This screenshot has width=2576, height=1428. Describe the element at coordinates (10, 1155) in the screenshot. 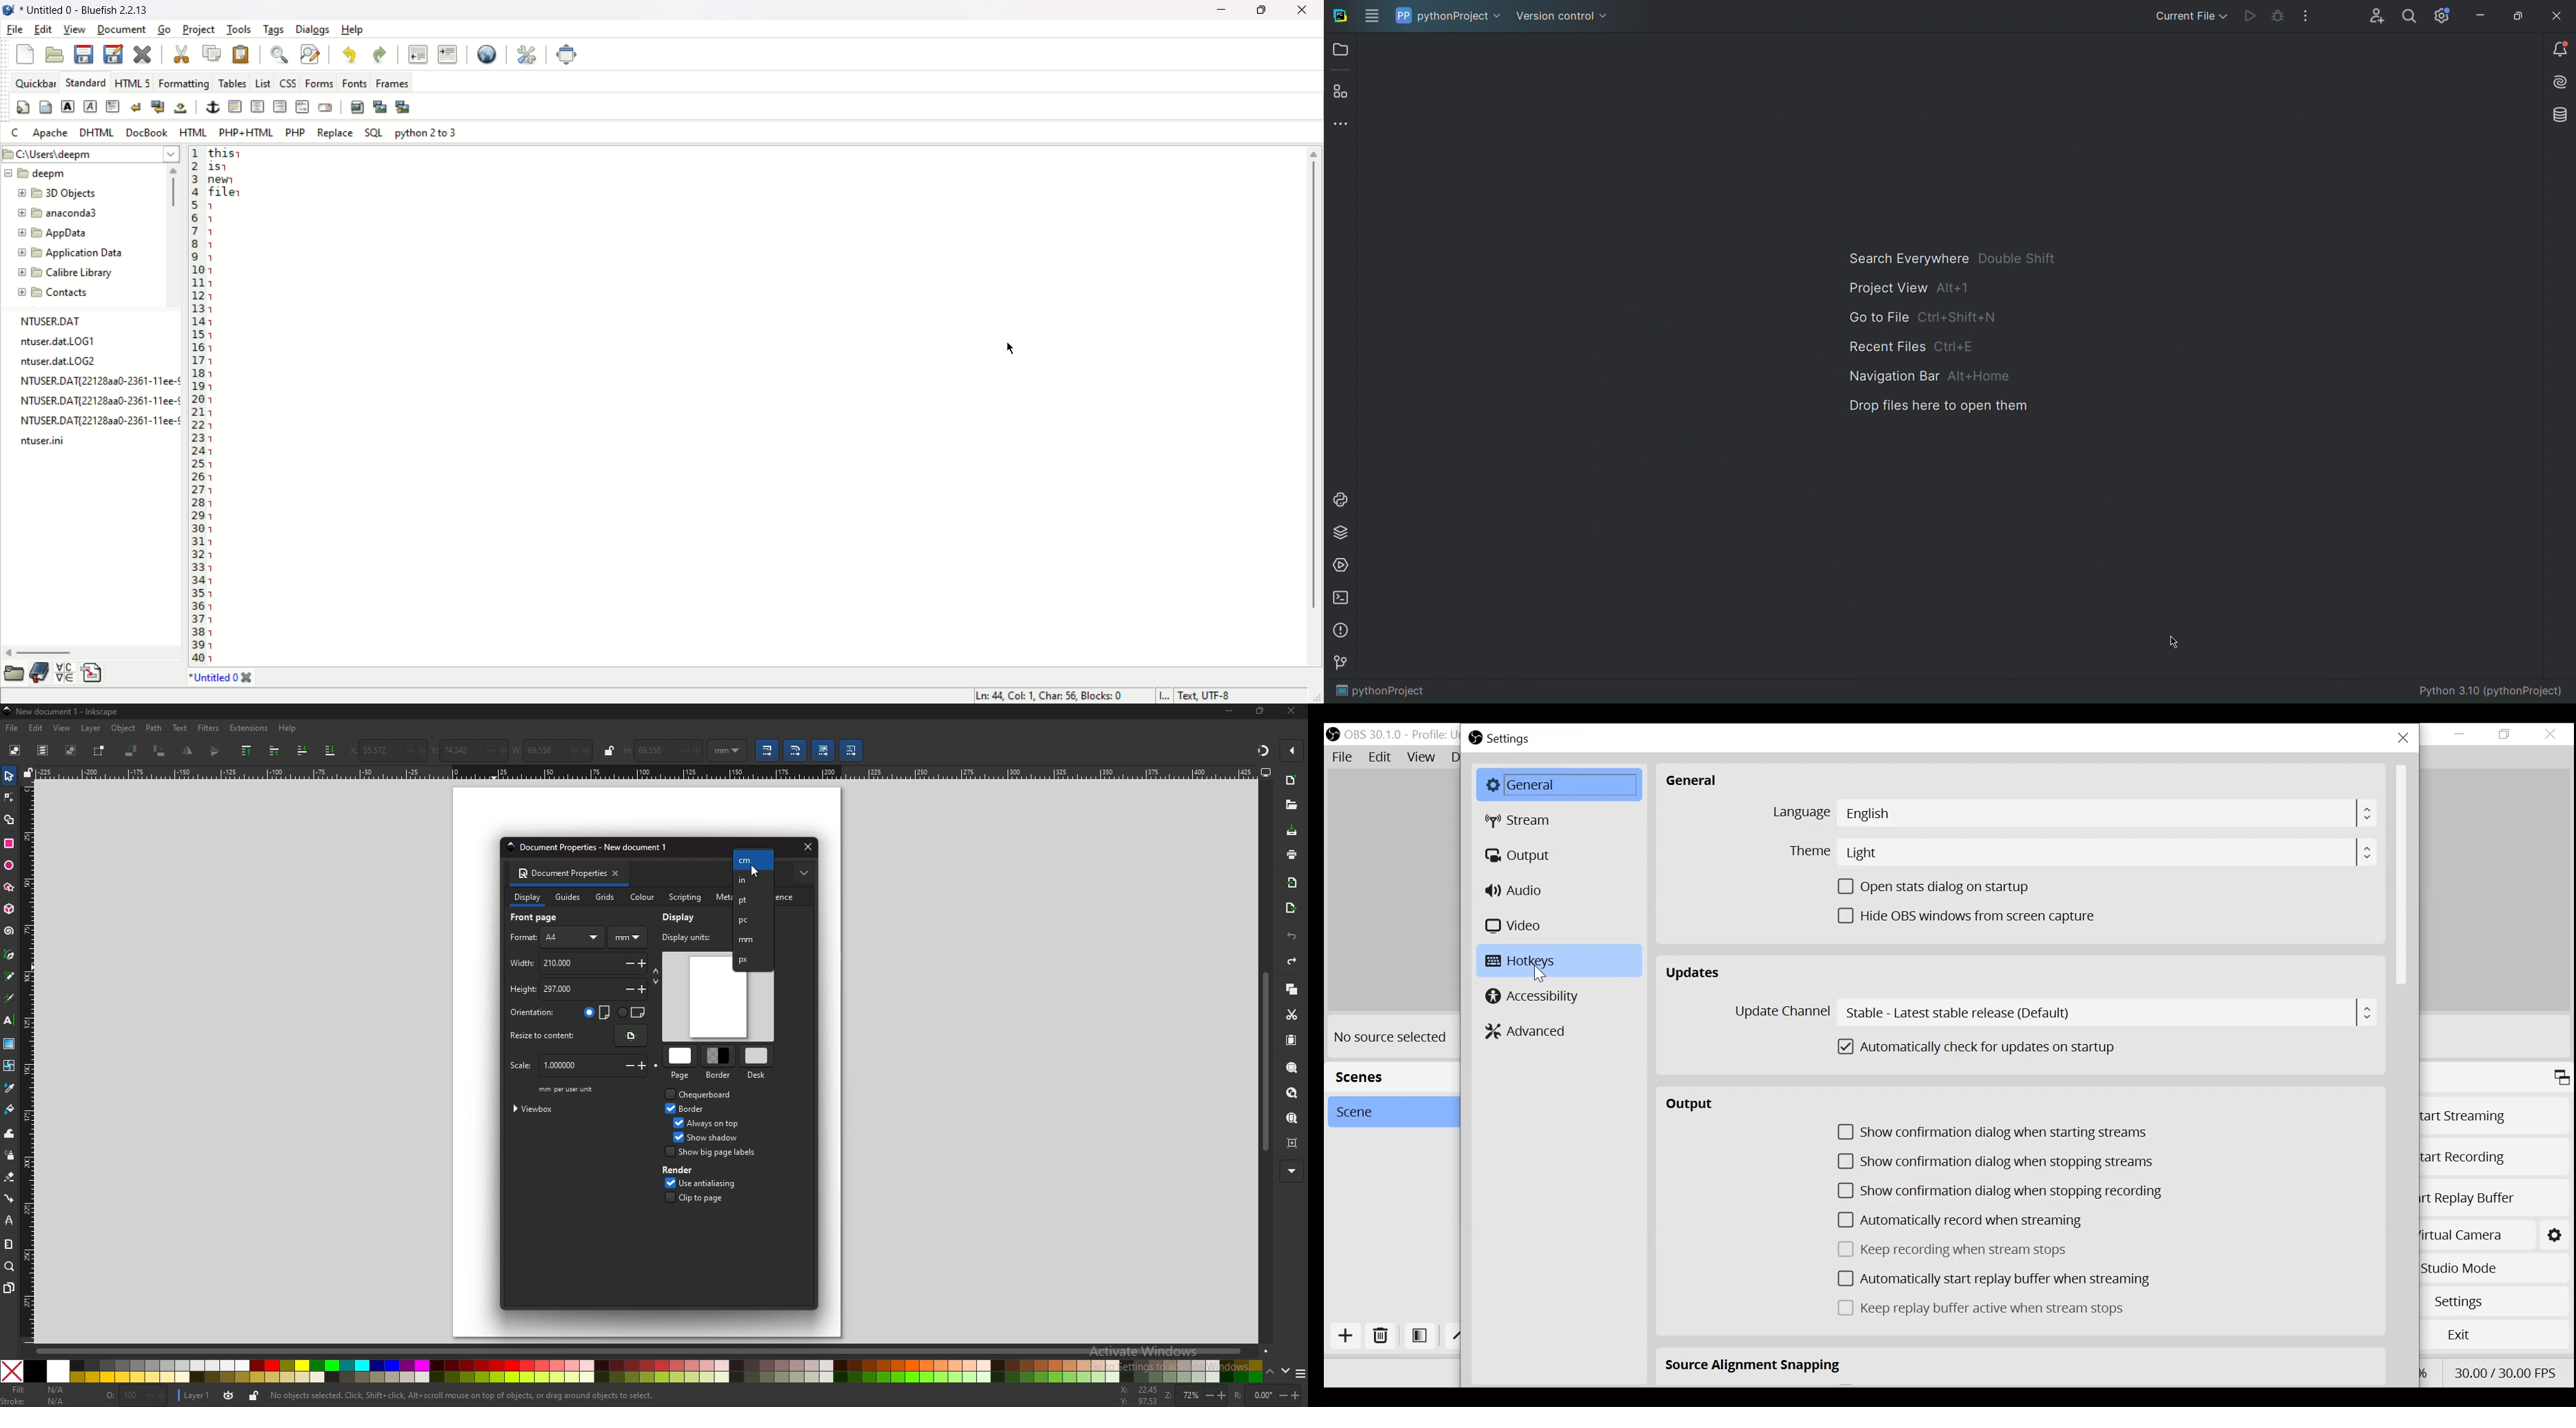

I see `spray` at that location.